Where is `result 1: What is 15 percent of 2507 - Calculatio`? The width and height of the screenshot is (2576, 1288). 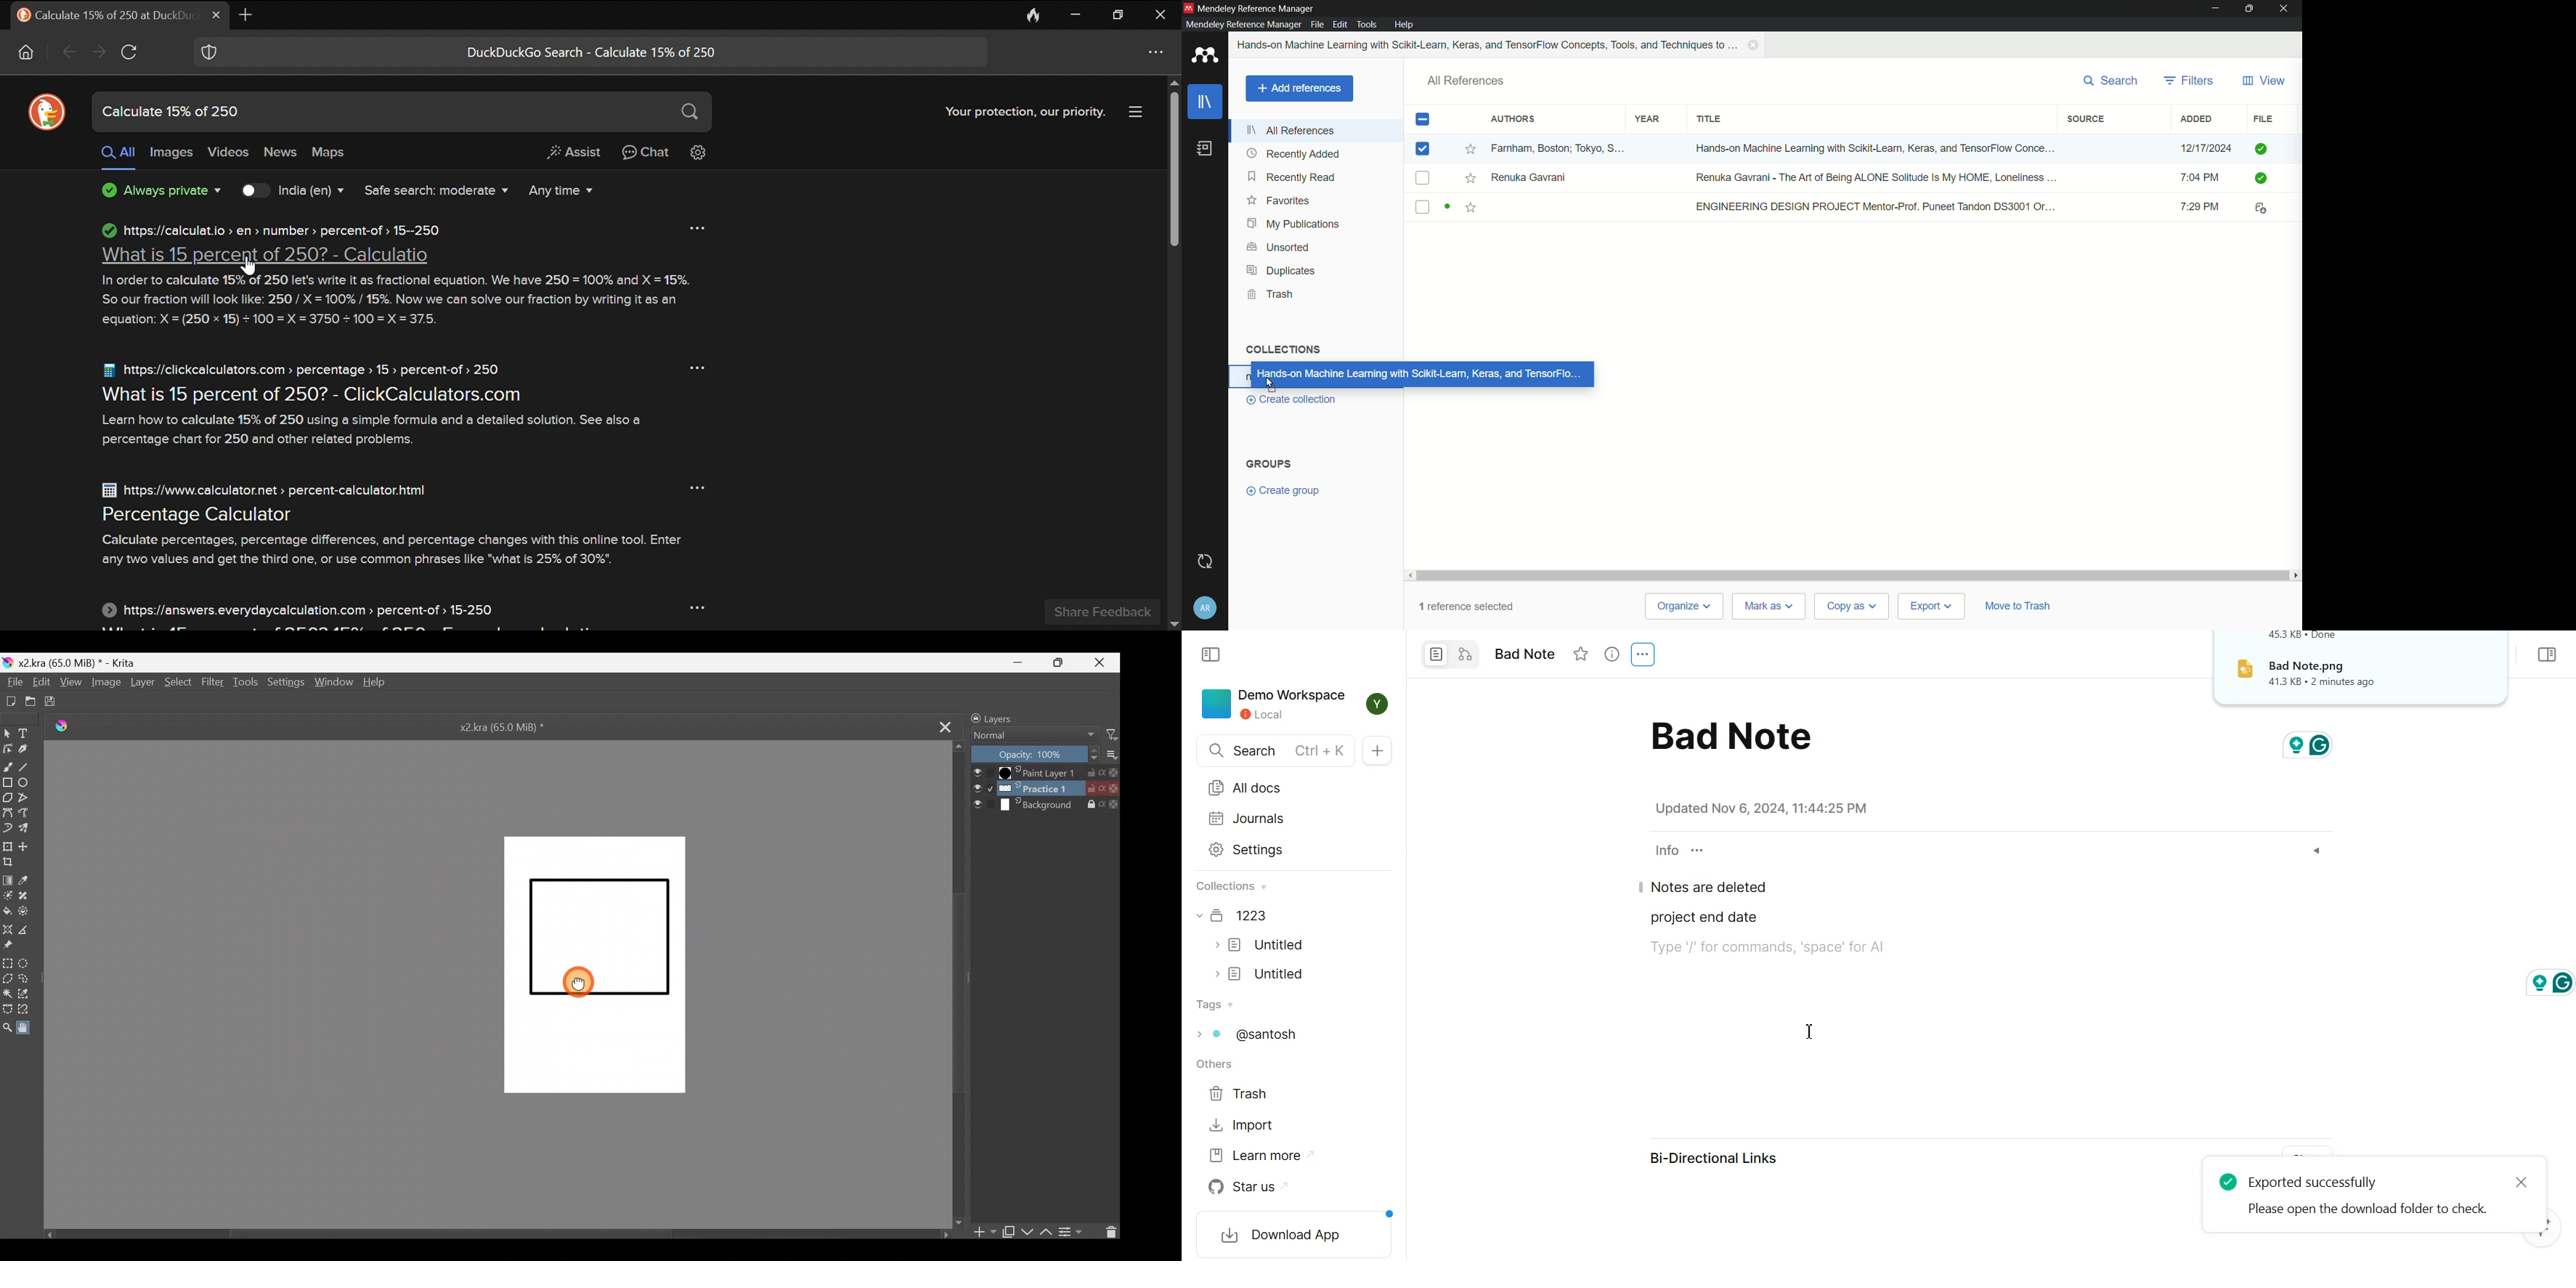 result 1: What is 15 percent of 2507 - Calculatio is located at coordinates (262, 256).